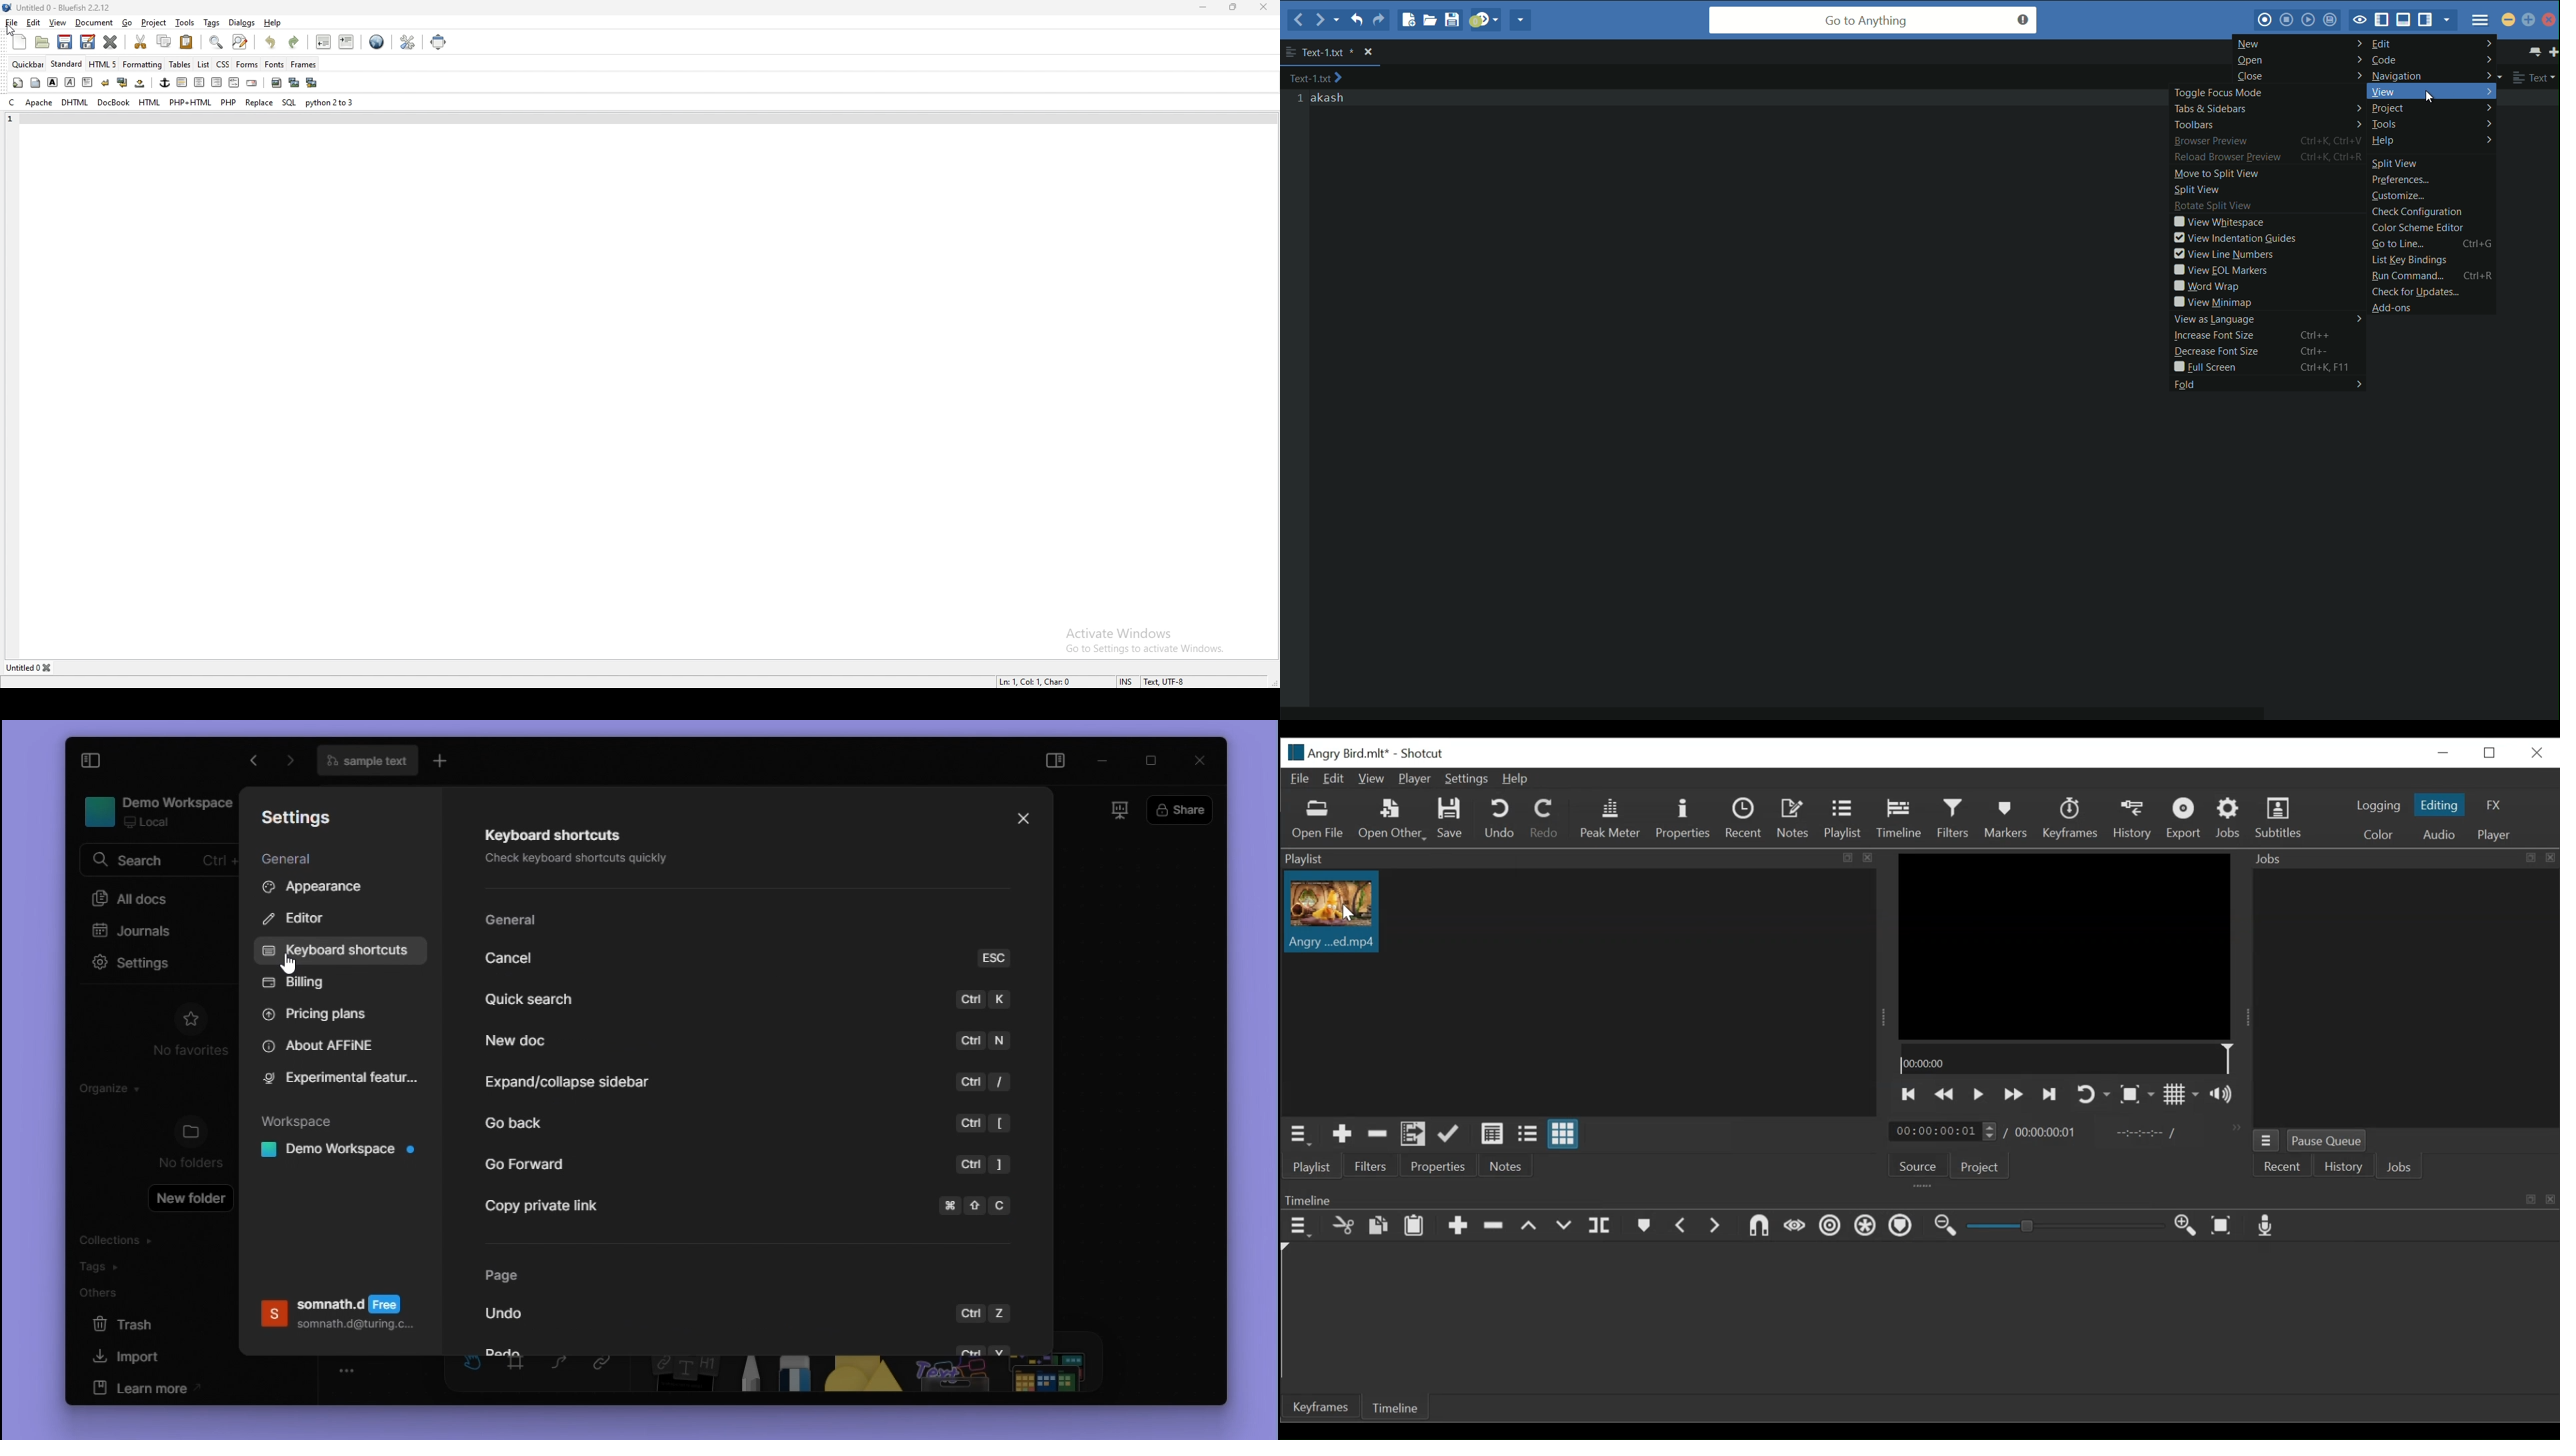  What do you see at coordinates (2093, 1095) in the screenshot?
I see `Toggle player looping` at bounding box center [2093, 1095].